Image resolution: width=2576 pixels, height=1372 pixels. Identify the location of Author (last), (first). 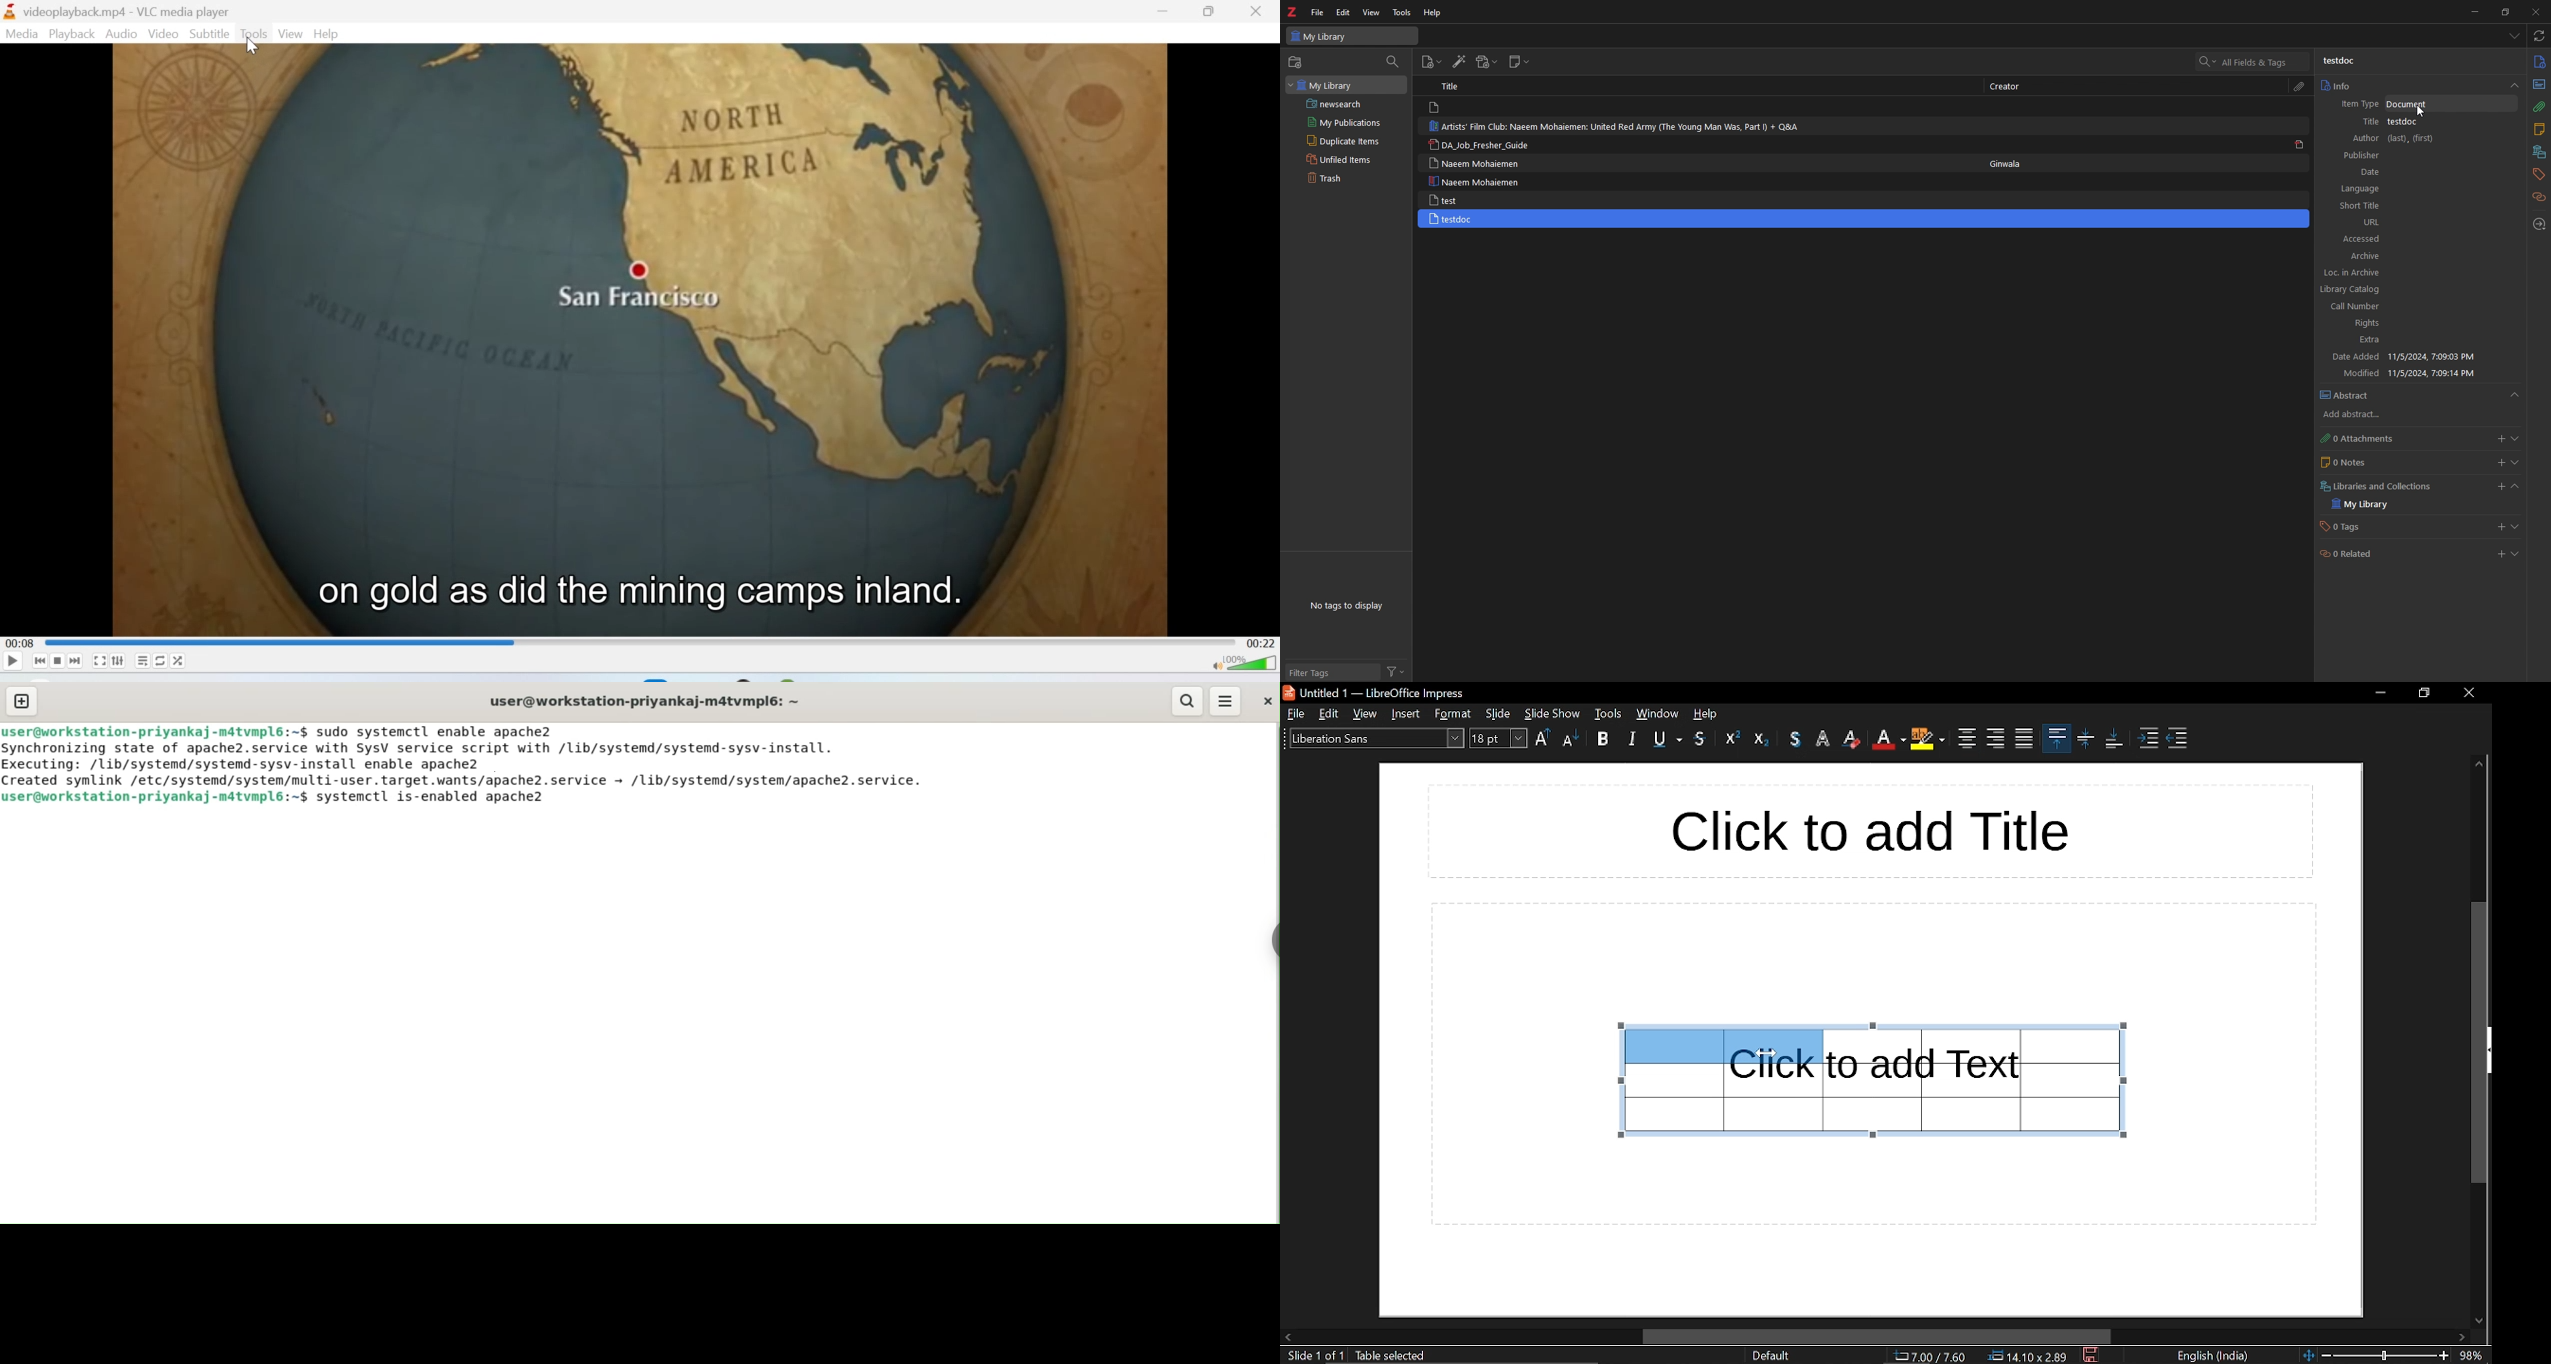
(2423, 138).